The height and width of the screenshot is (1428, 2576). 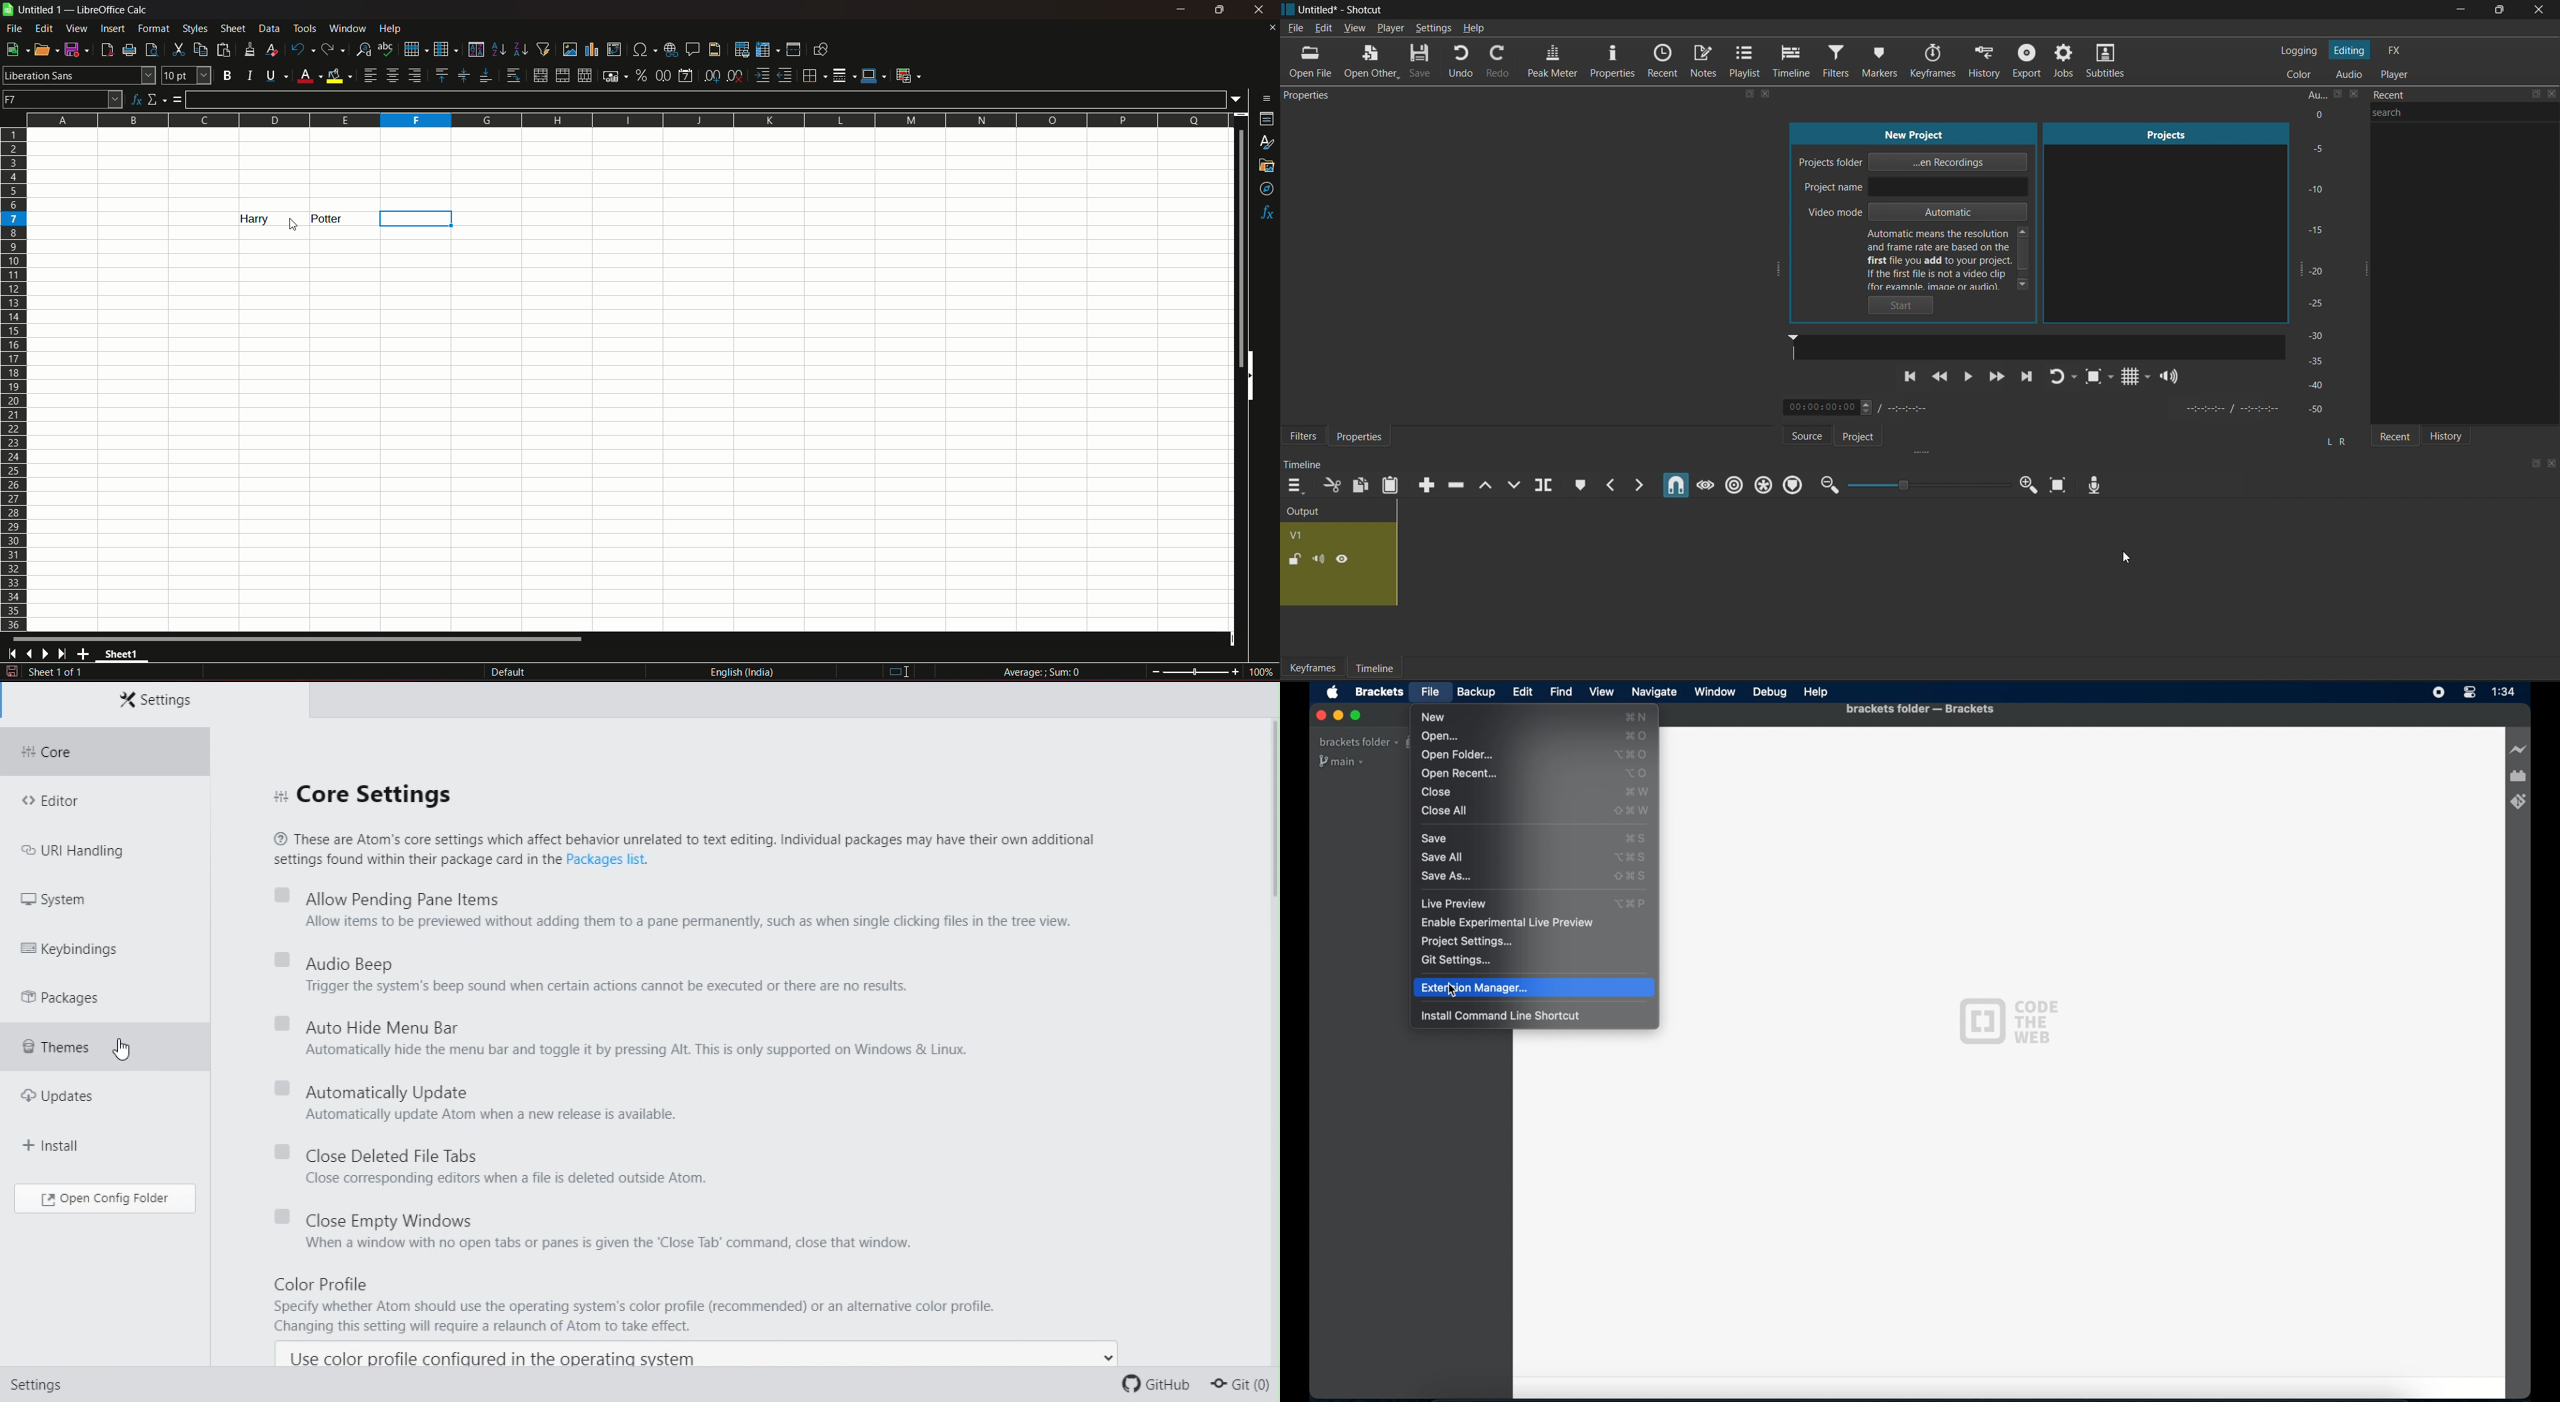 I want to click on clone formatting, so click(x=251, y=49).